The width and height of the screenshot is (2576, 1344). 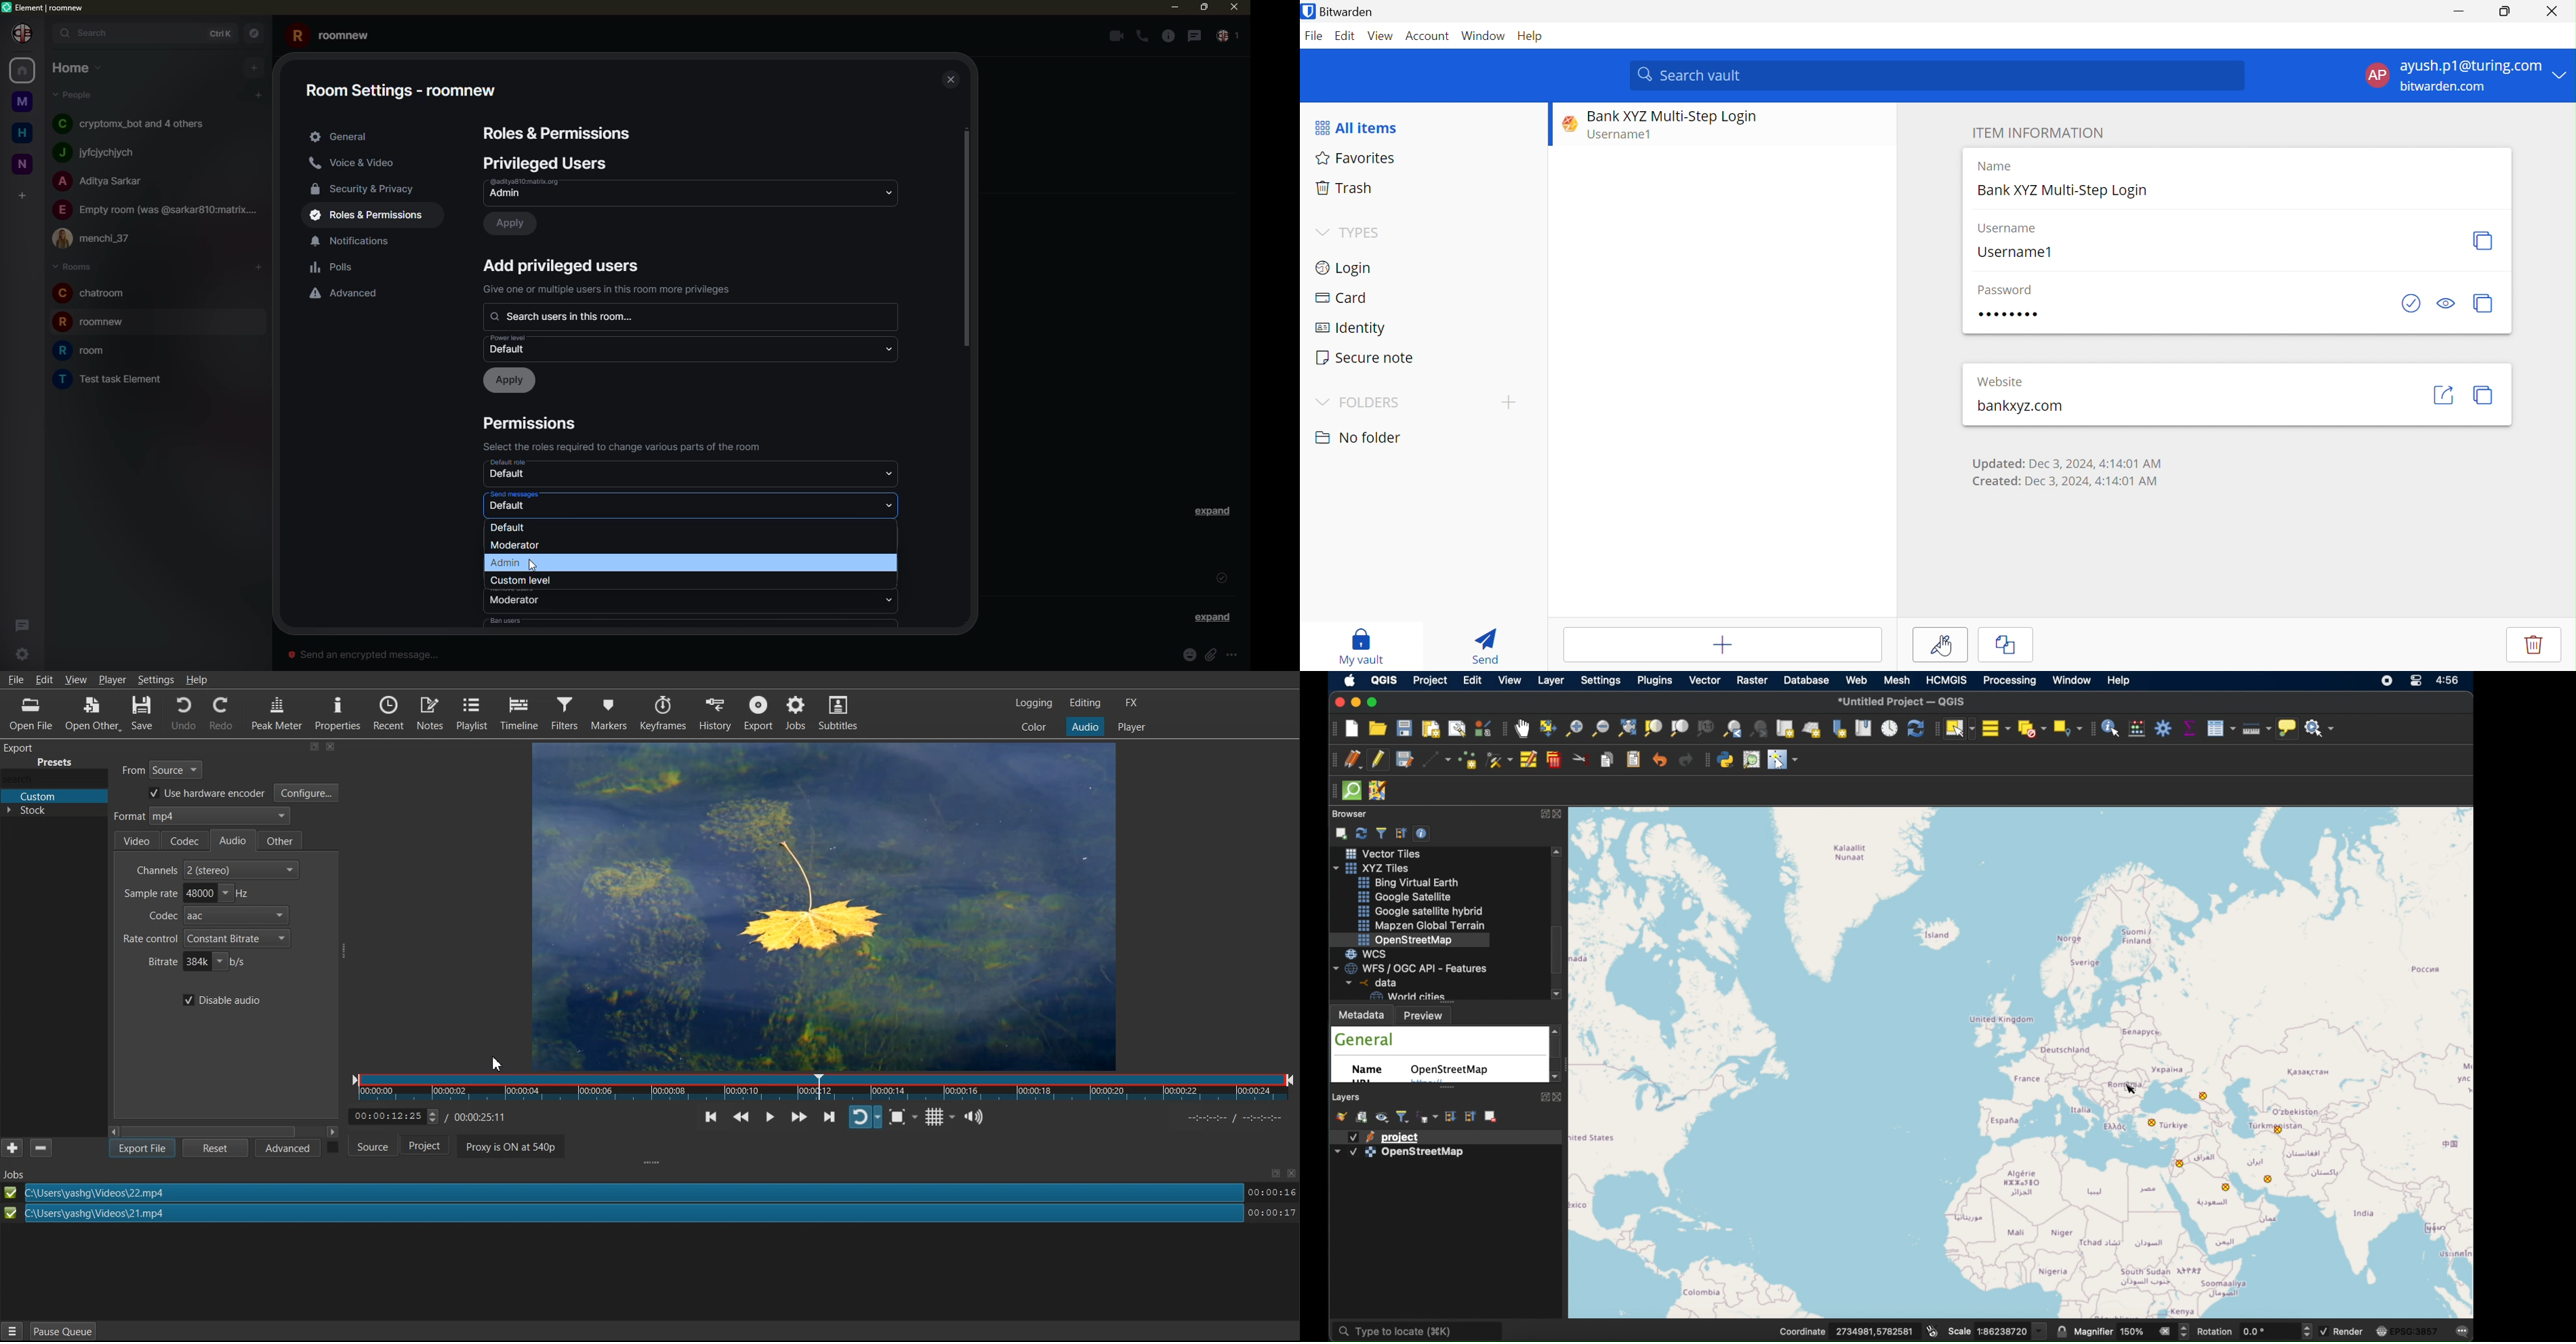 What do you see at coordinates (1427, 1015) in the screenshot?
I see `preview` at bounding box center [1427, 1015].